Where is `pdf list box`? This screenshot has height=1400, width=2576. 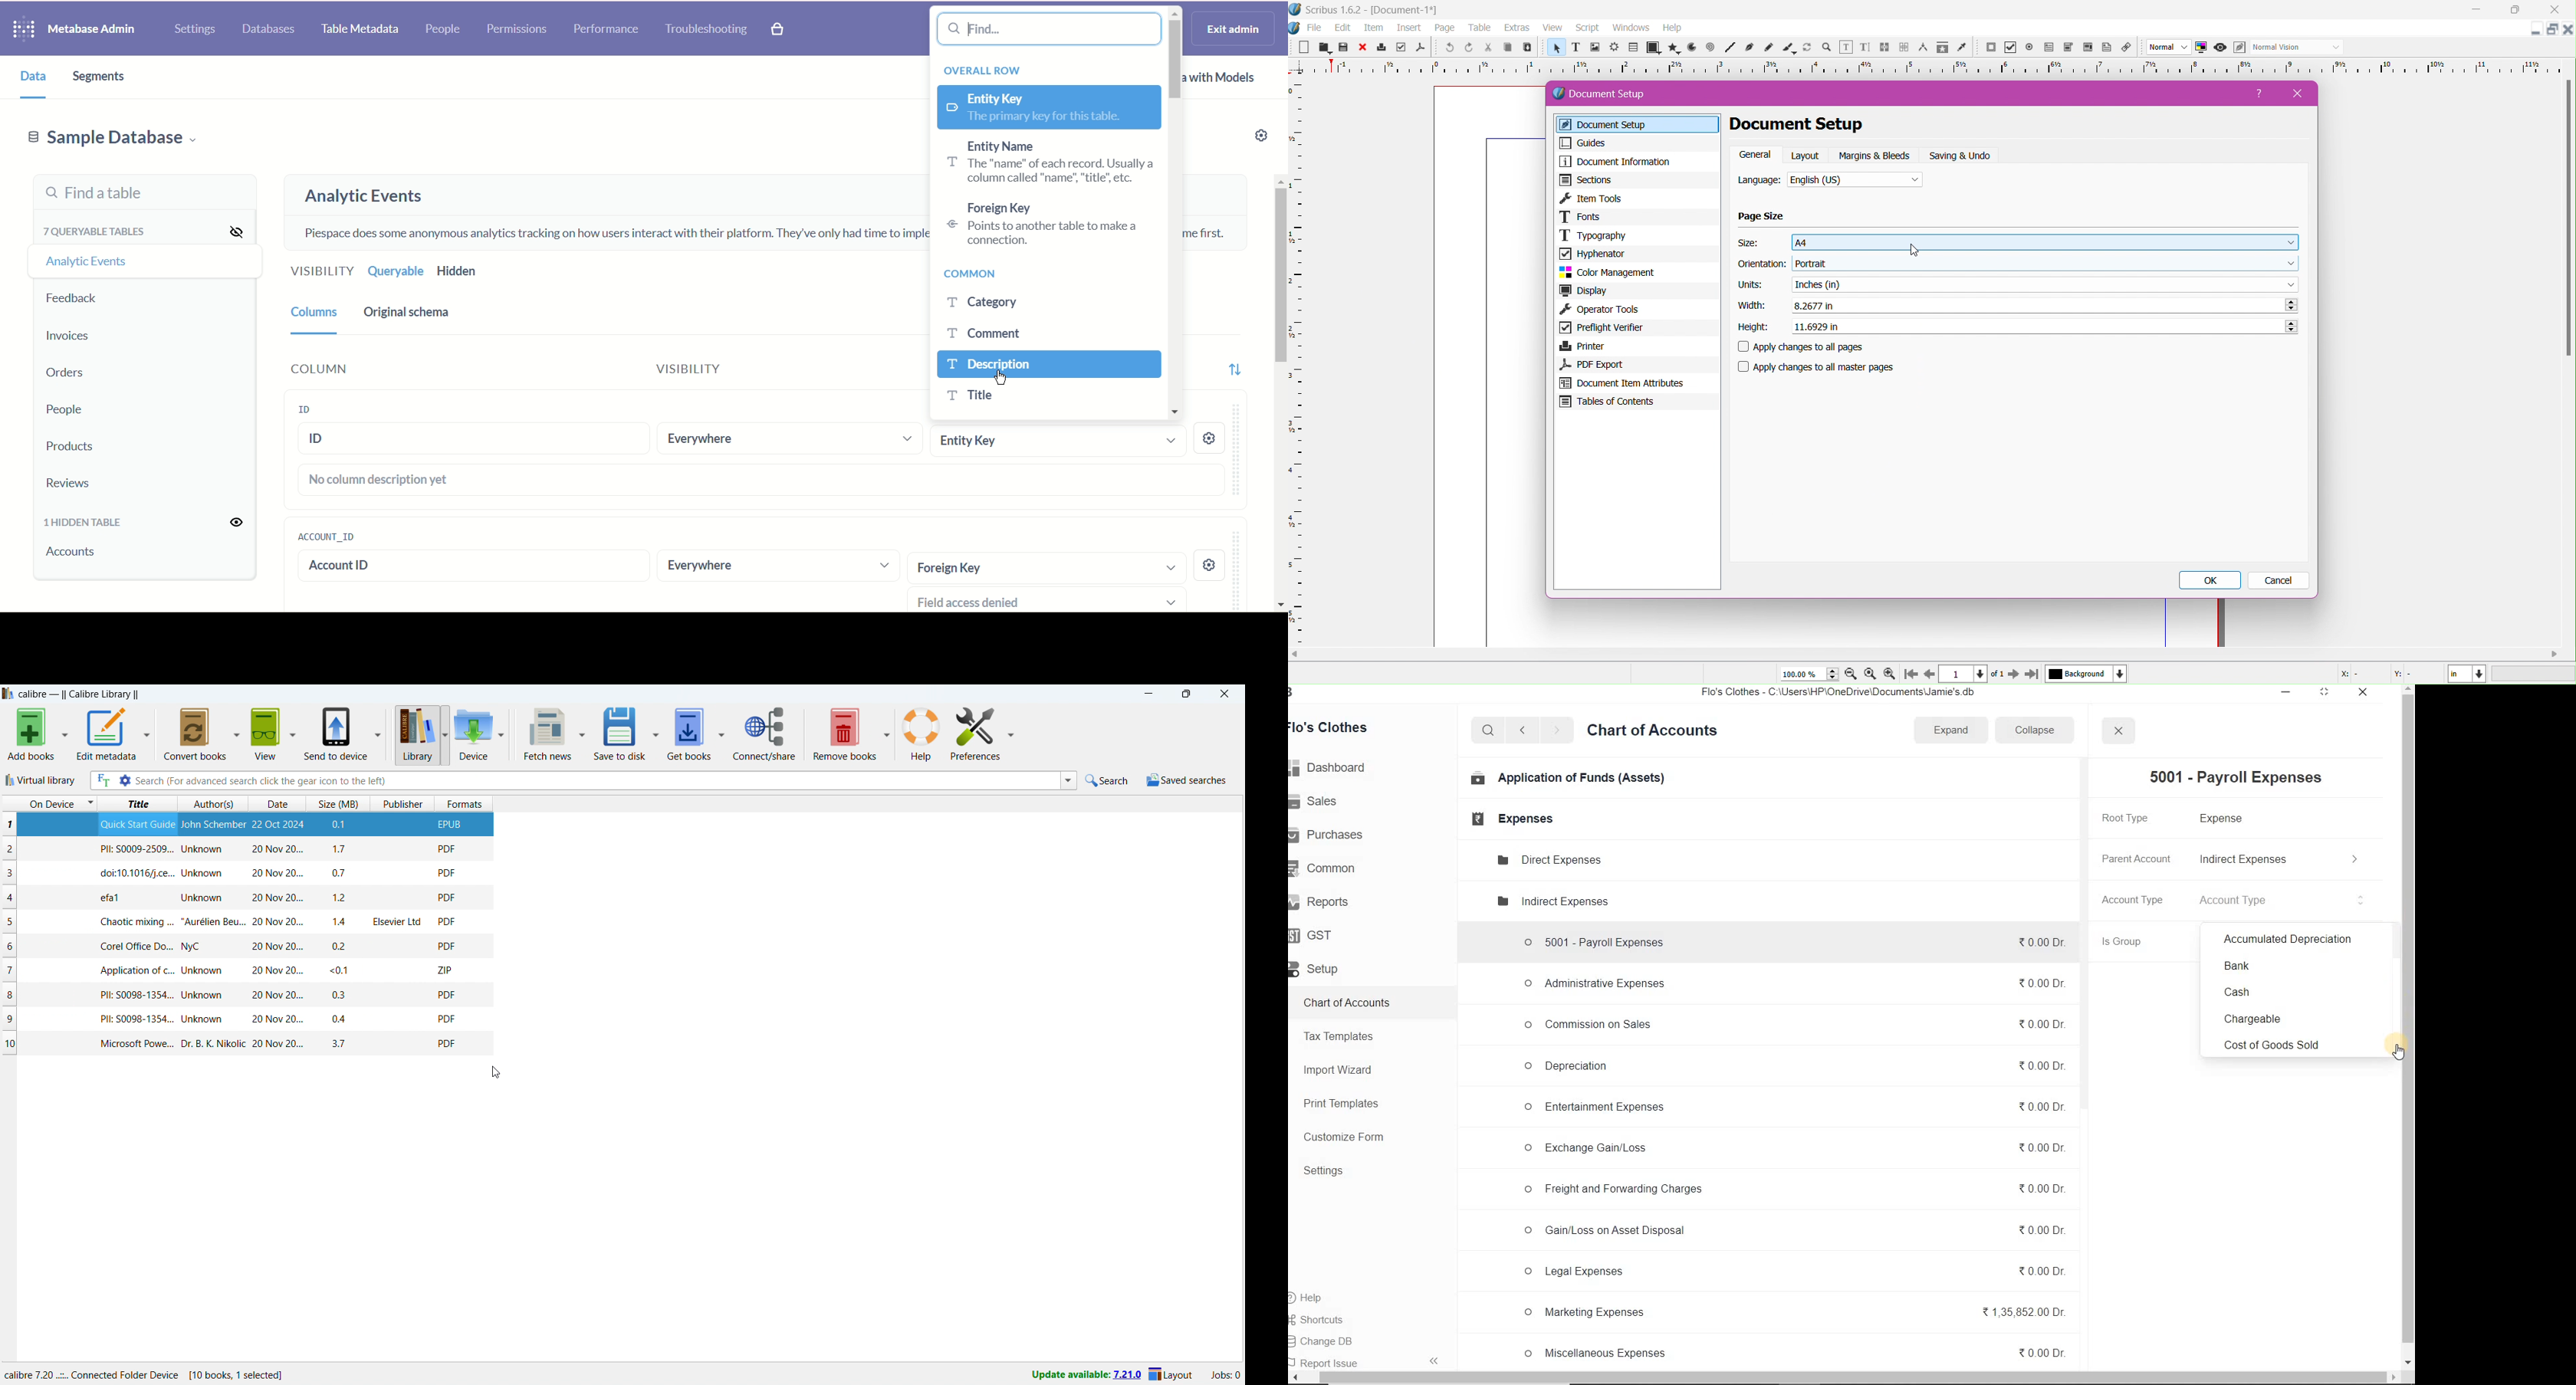
pdf list box is located at coordinates (2088, 48).